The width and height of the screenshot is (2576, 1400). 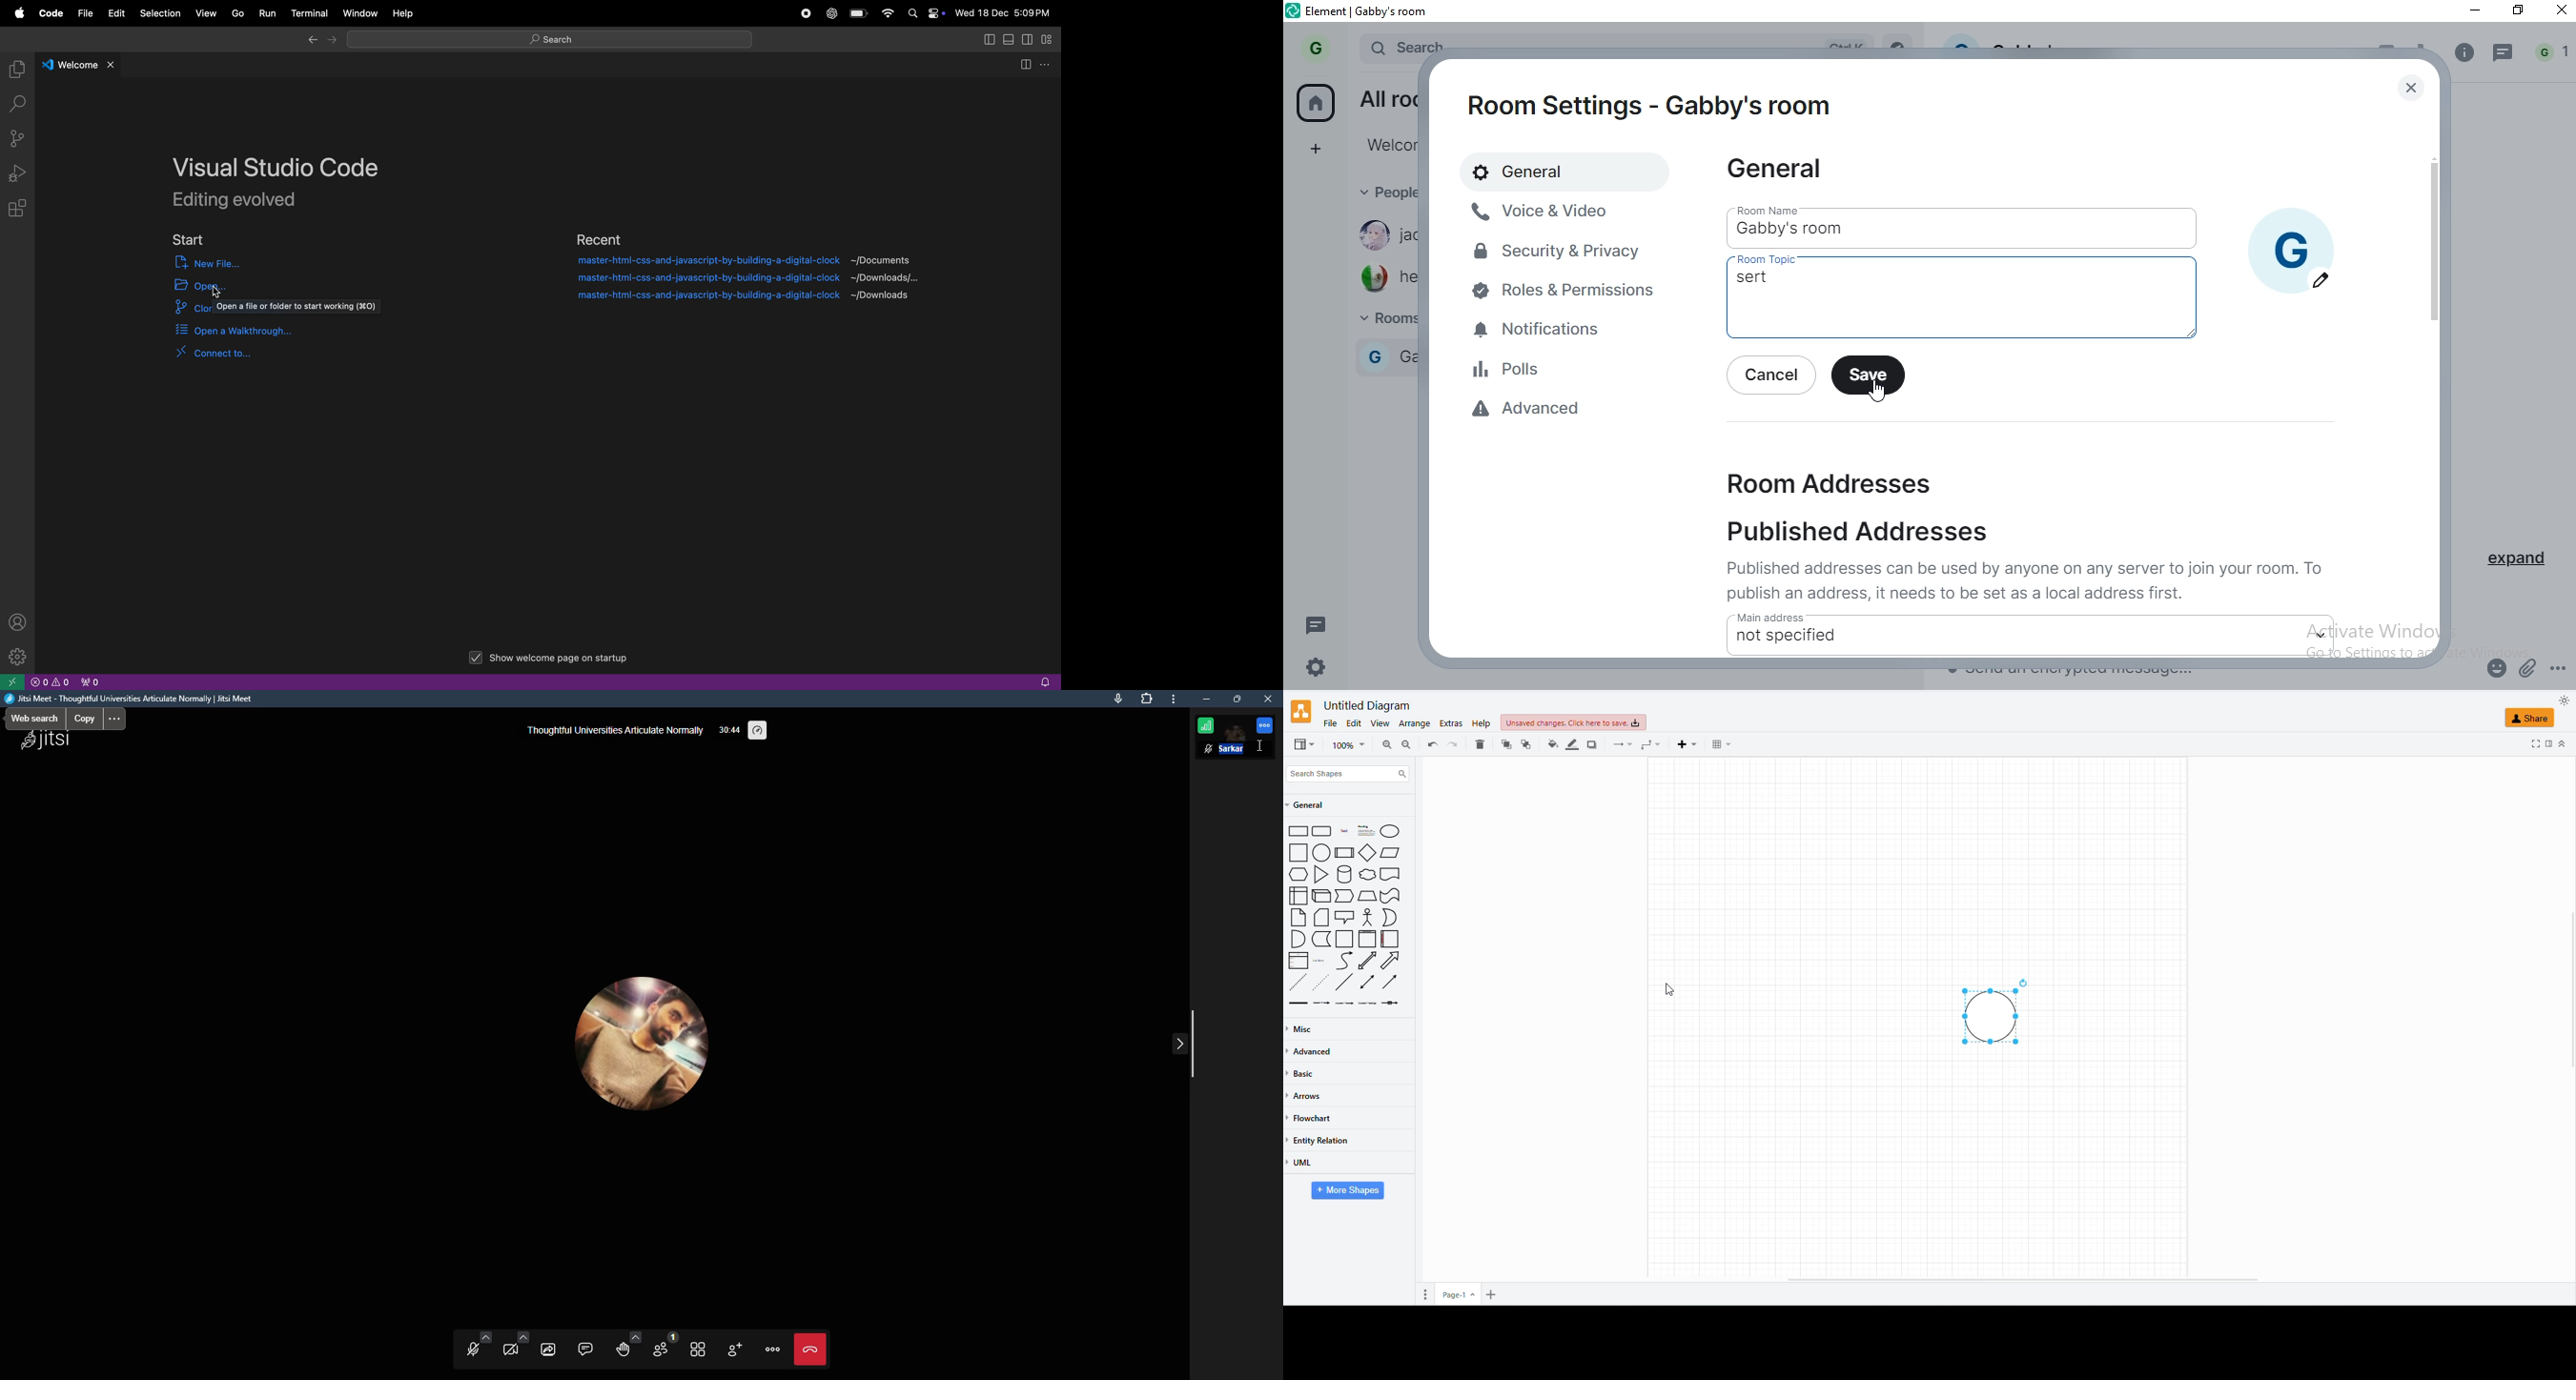 What do you see at coordinates (1003, 14) in the screenshot?
I see `date and time` at bounding box center [1003, 14].